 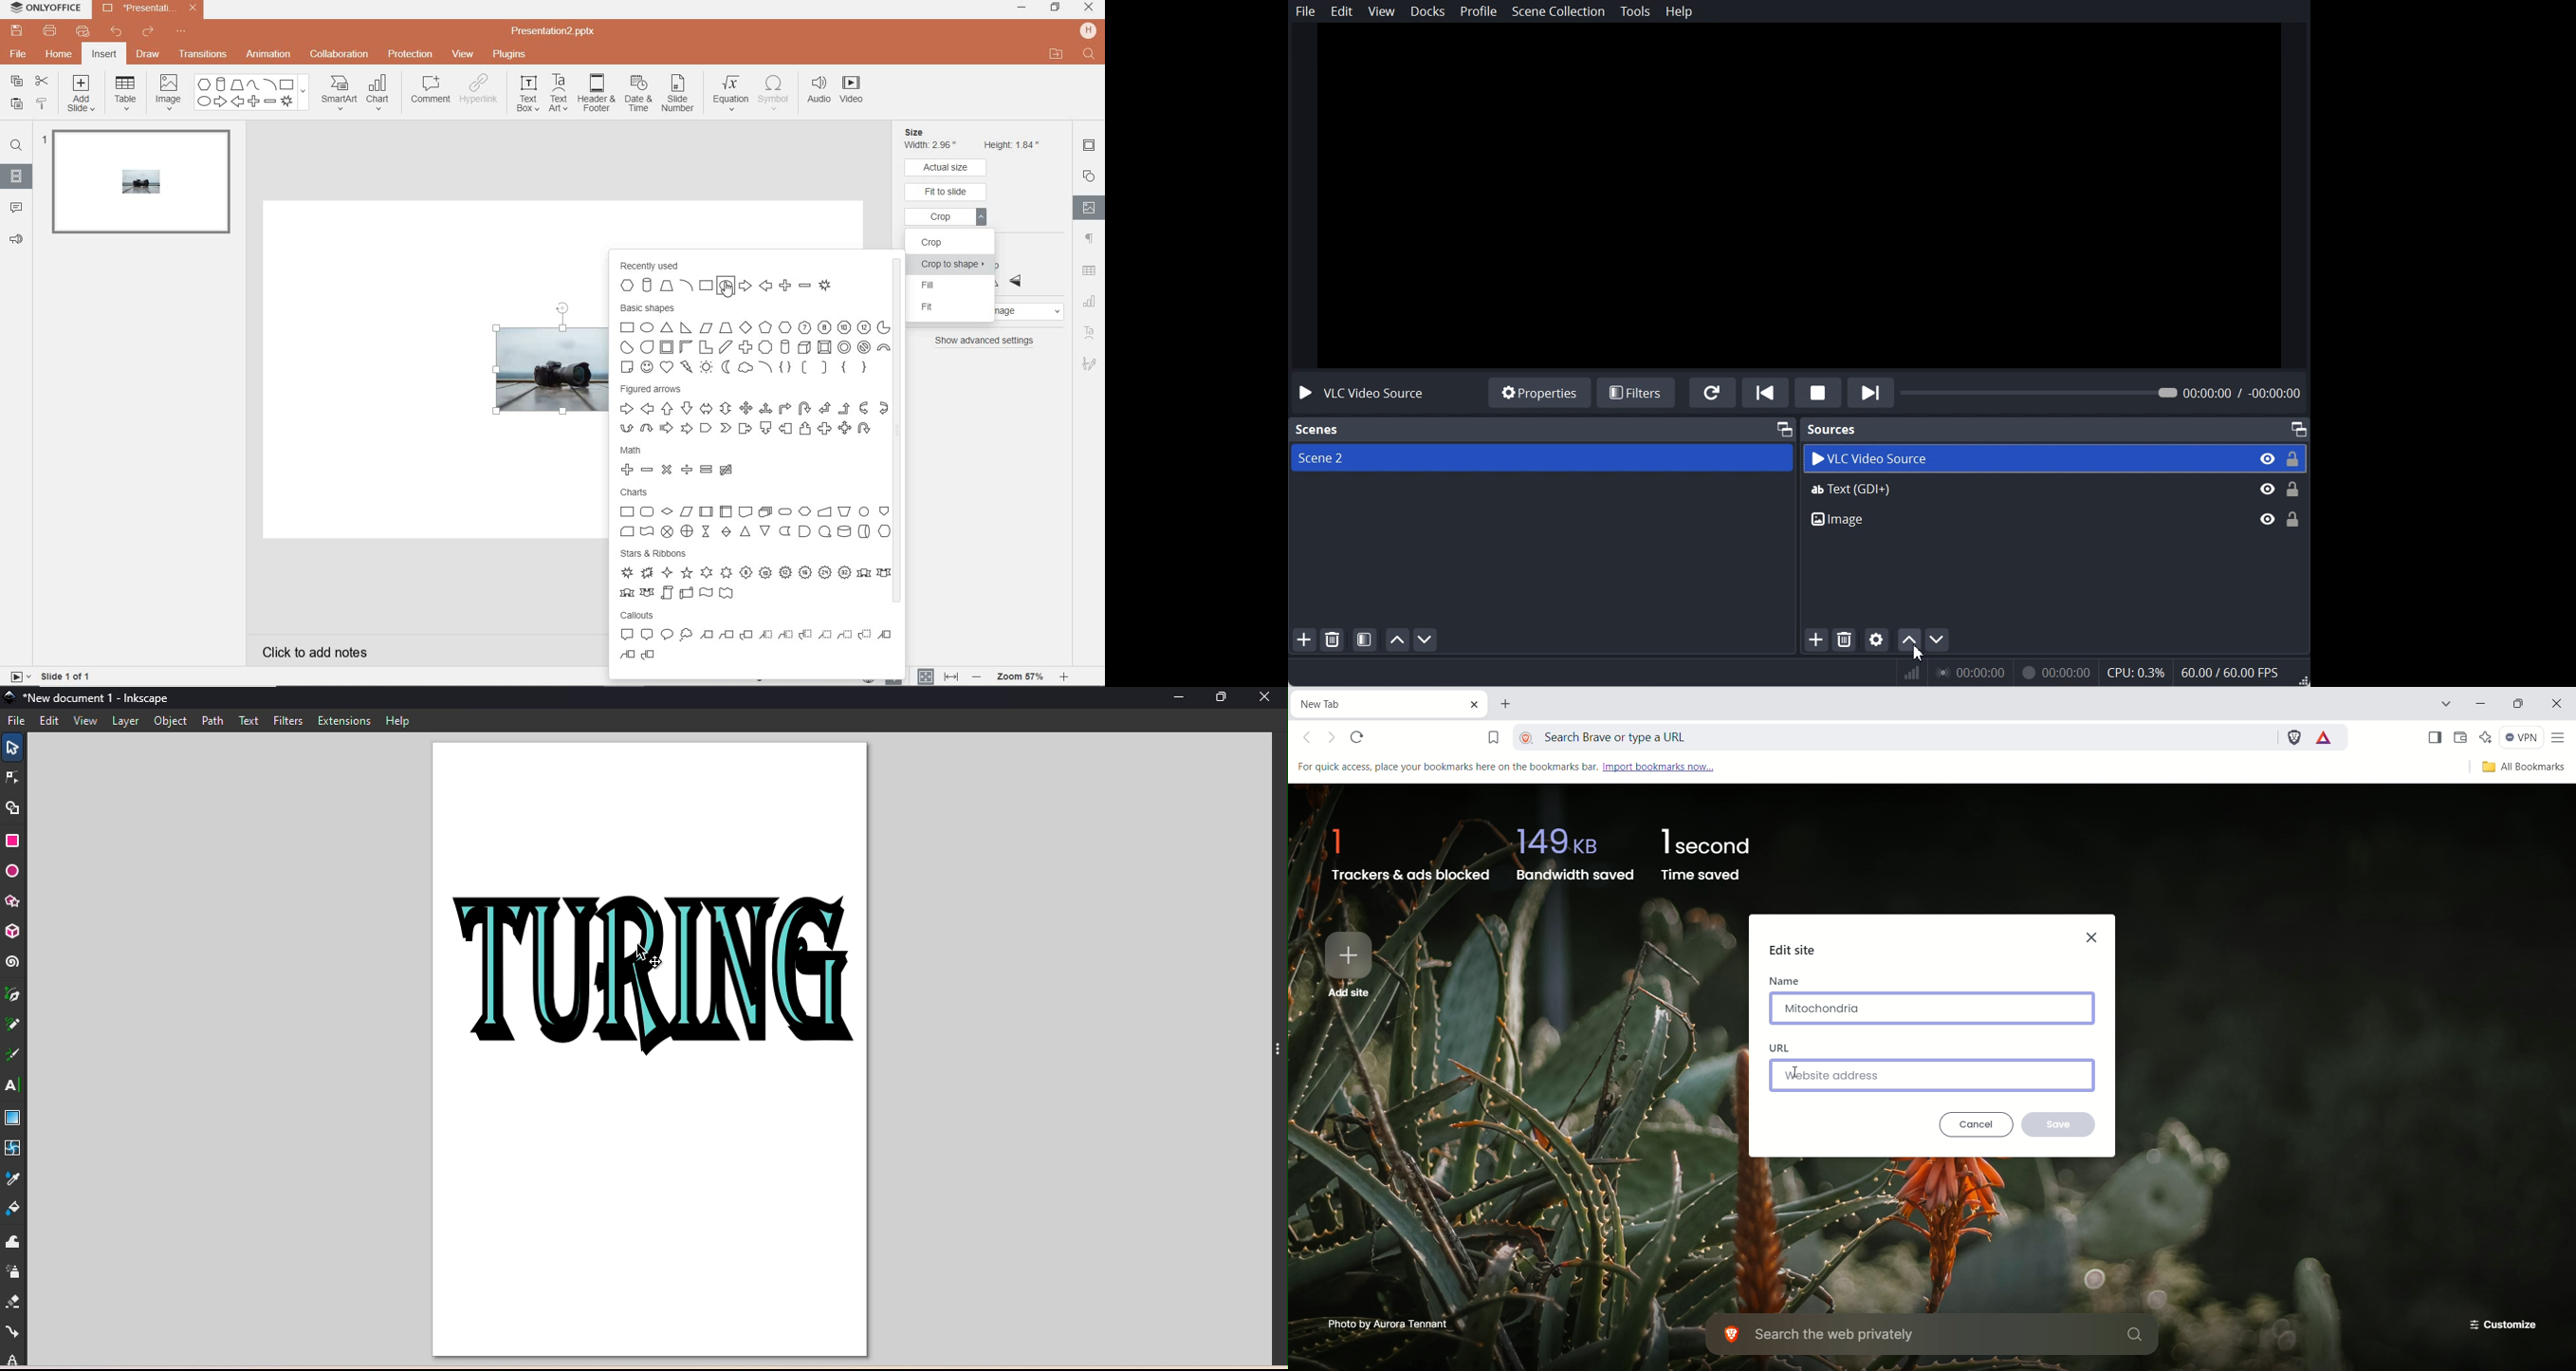 What do you see at coordinates (1024, 9) in the screenshot?
I see `minimize` at bounding box center [1024, 9].